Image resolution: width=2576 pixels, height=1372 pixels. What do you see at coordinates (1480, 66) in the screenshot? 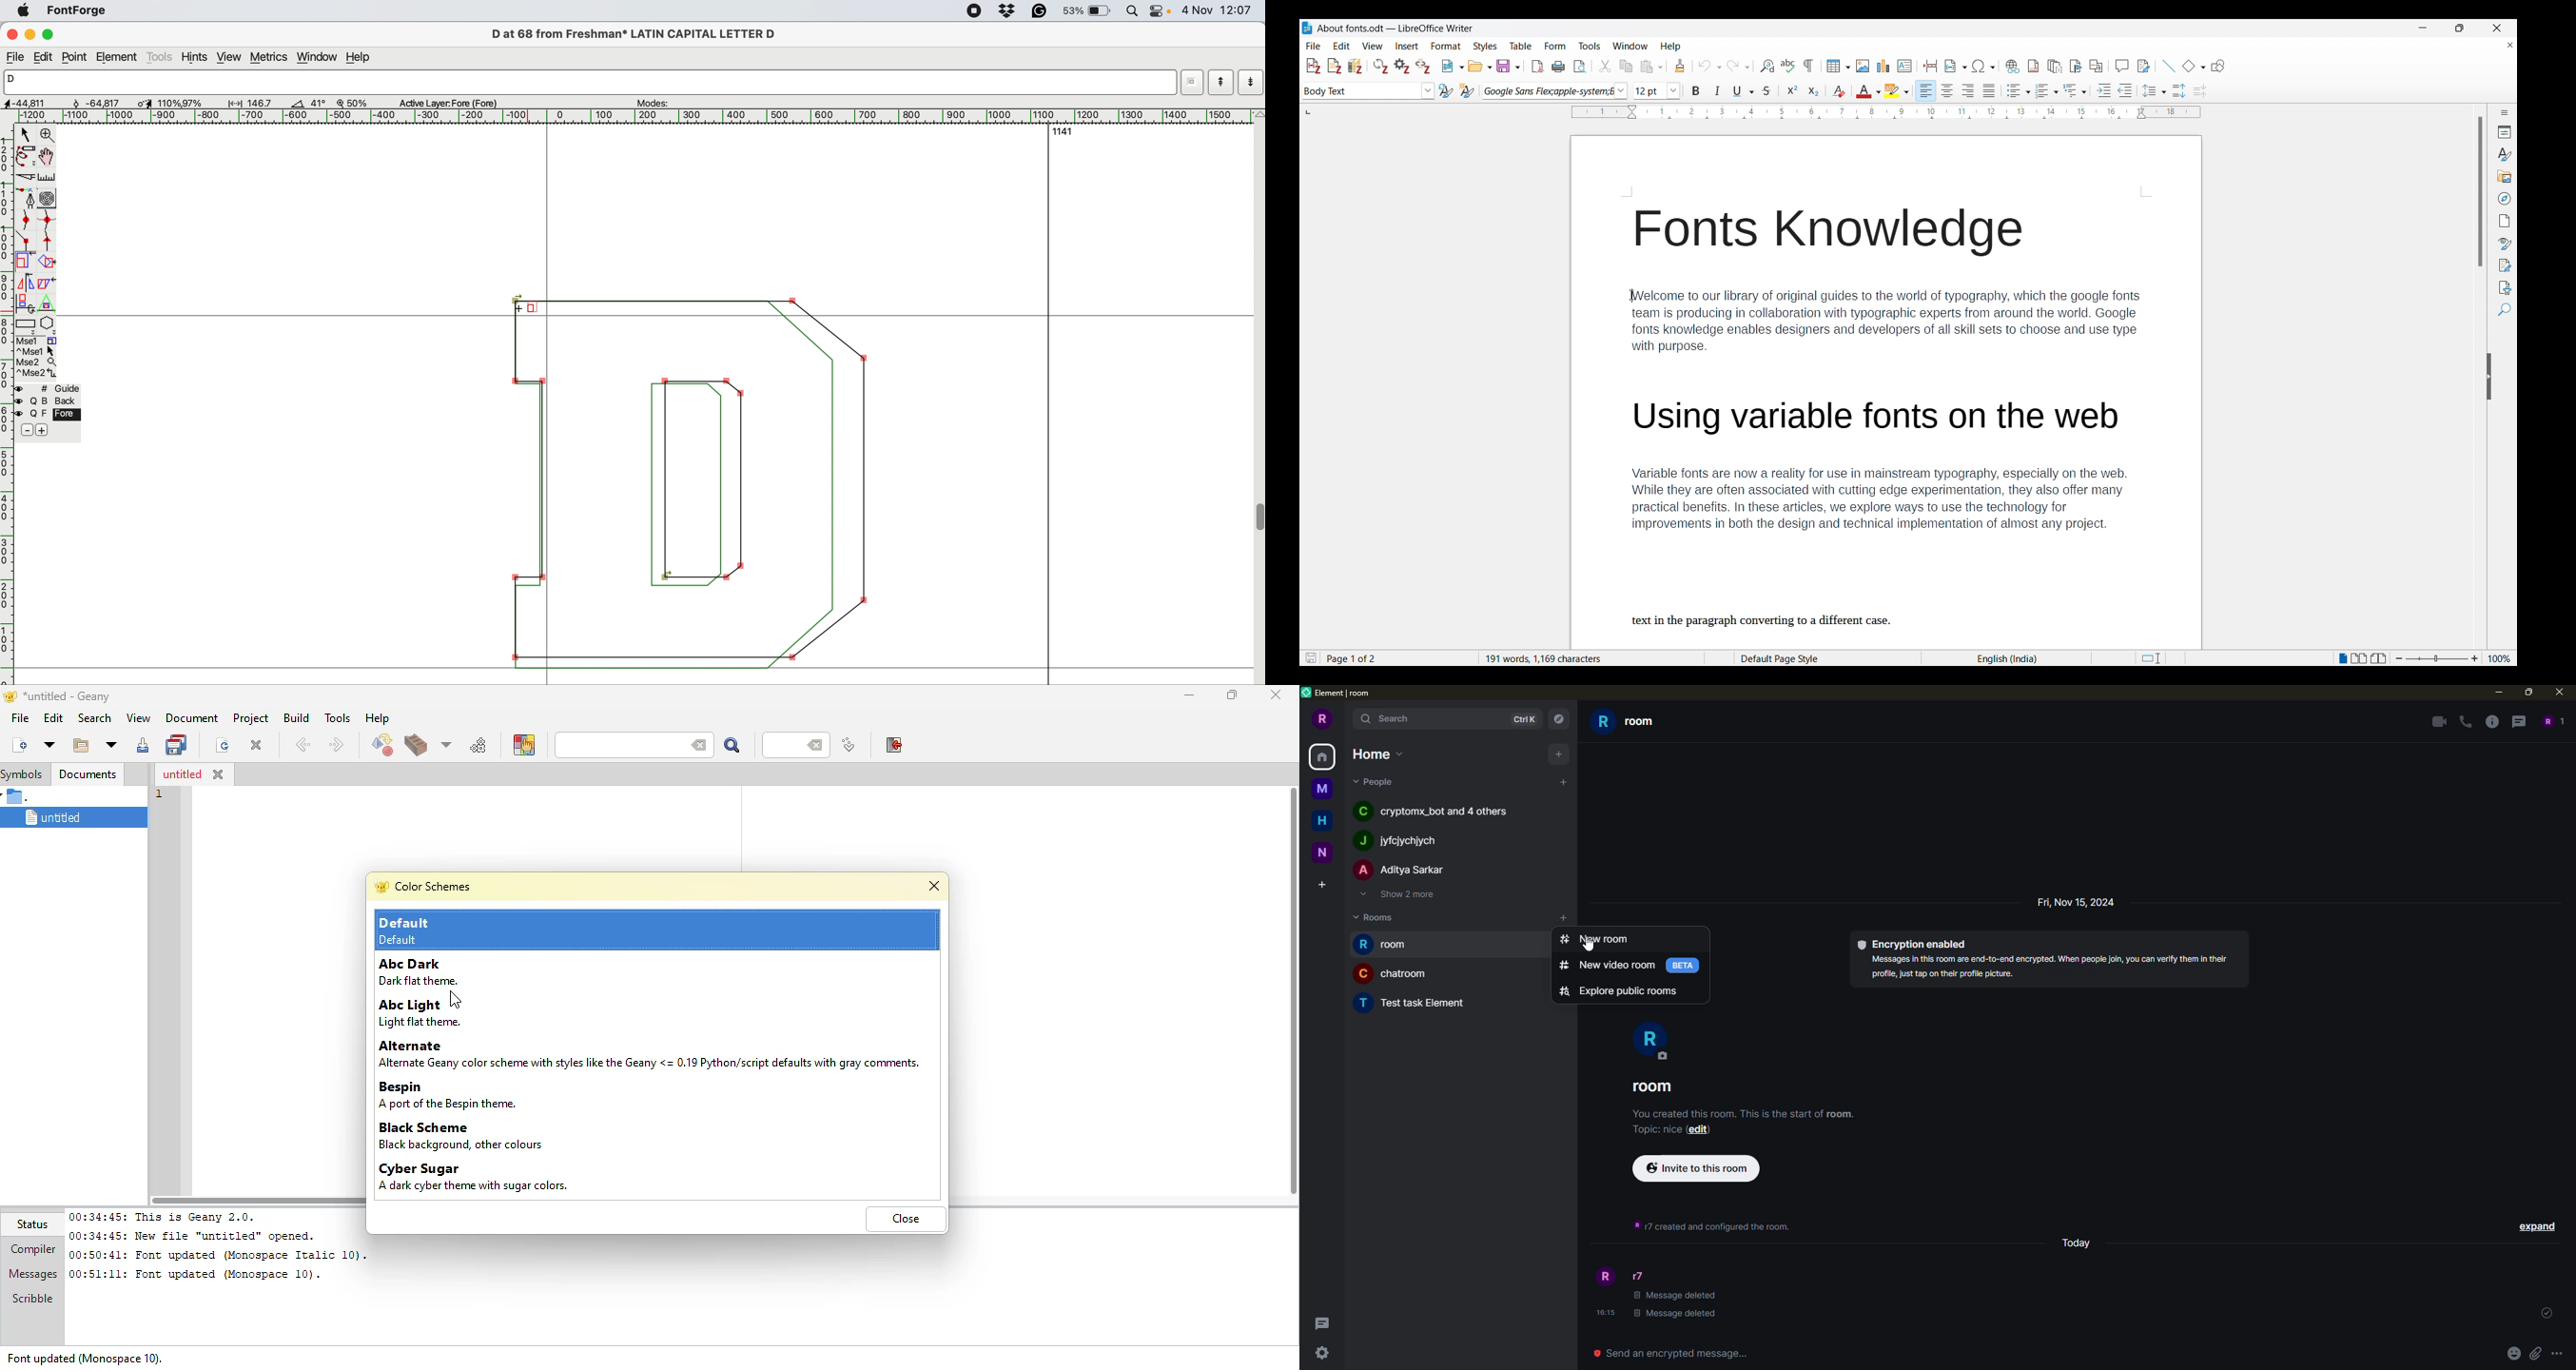
I see `Open` at bounding box center [1480, 66].